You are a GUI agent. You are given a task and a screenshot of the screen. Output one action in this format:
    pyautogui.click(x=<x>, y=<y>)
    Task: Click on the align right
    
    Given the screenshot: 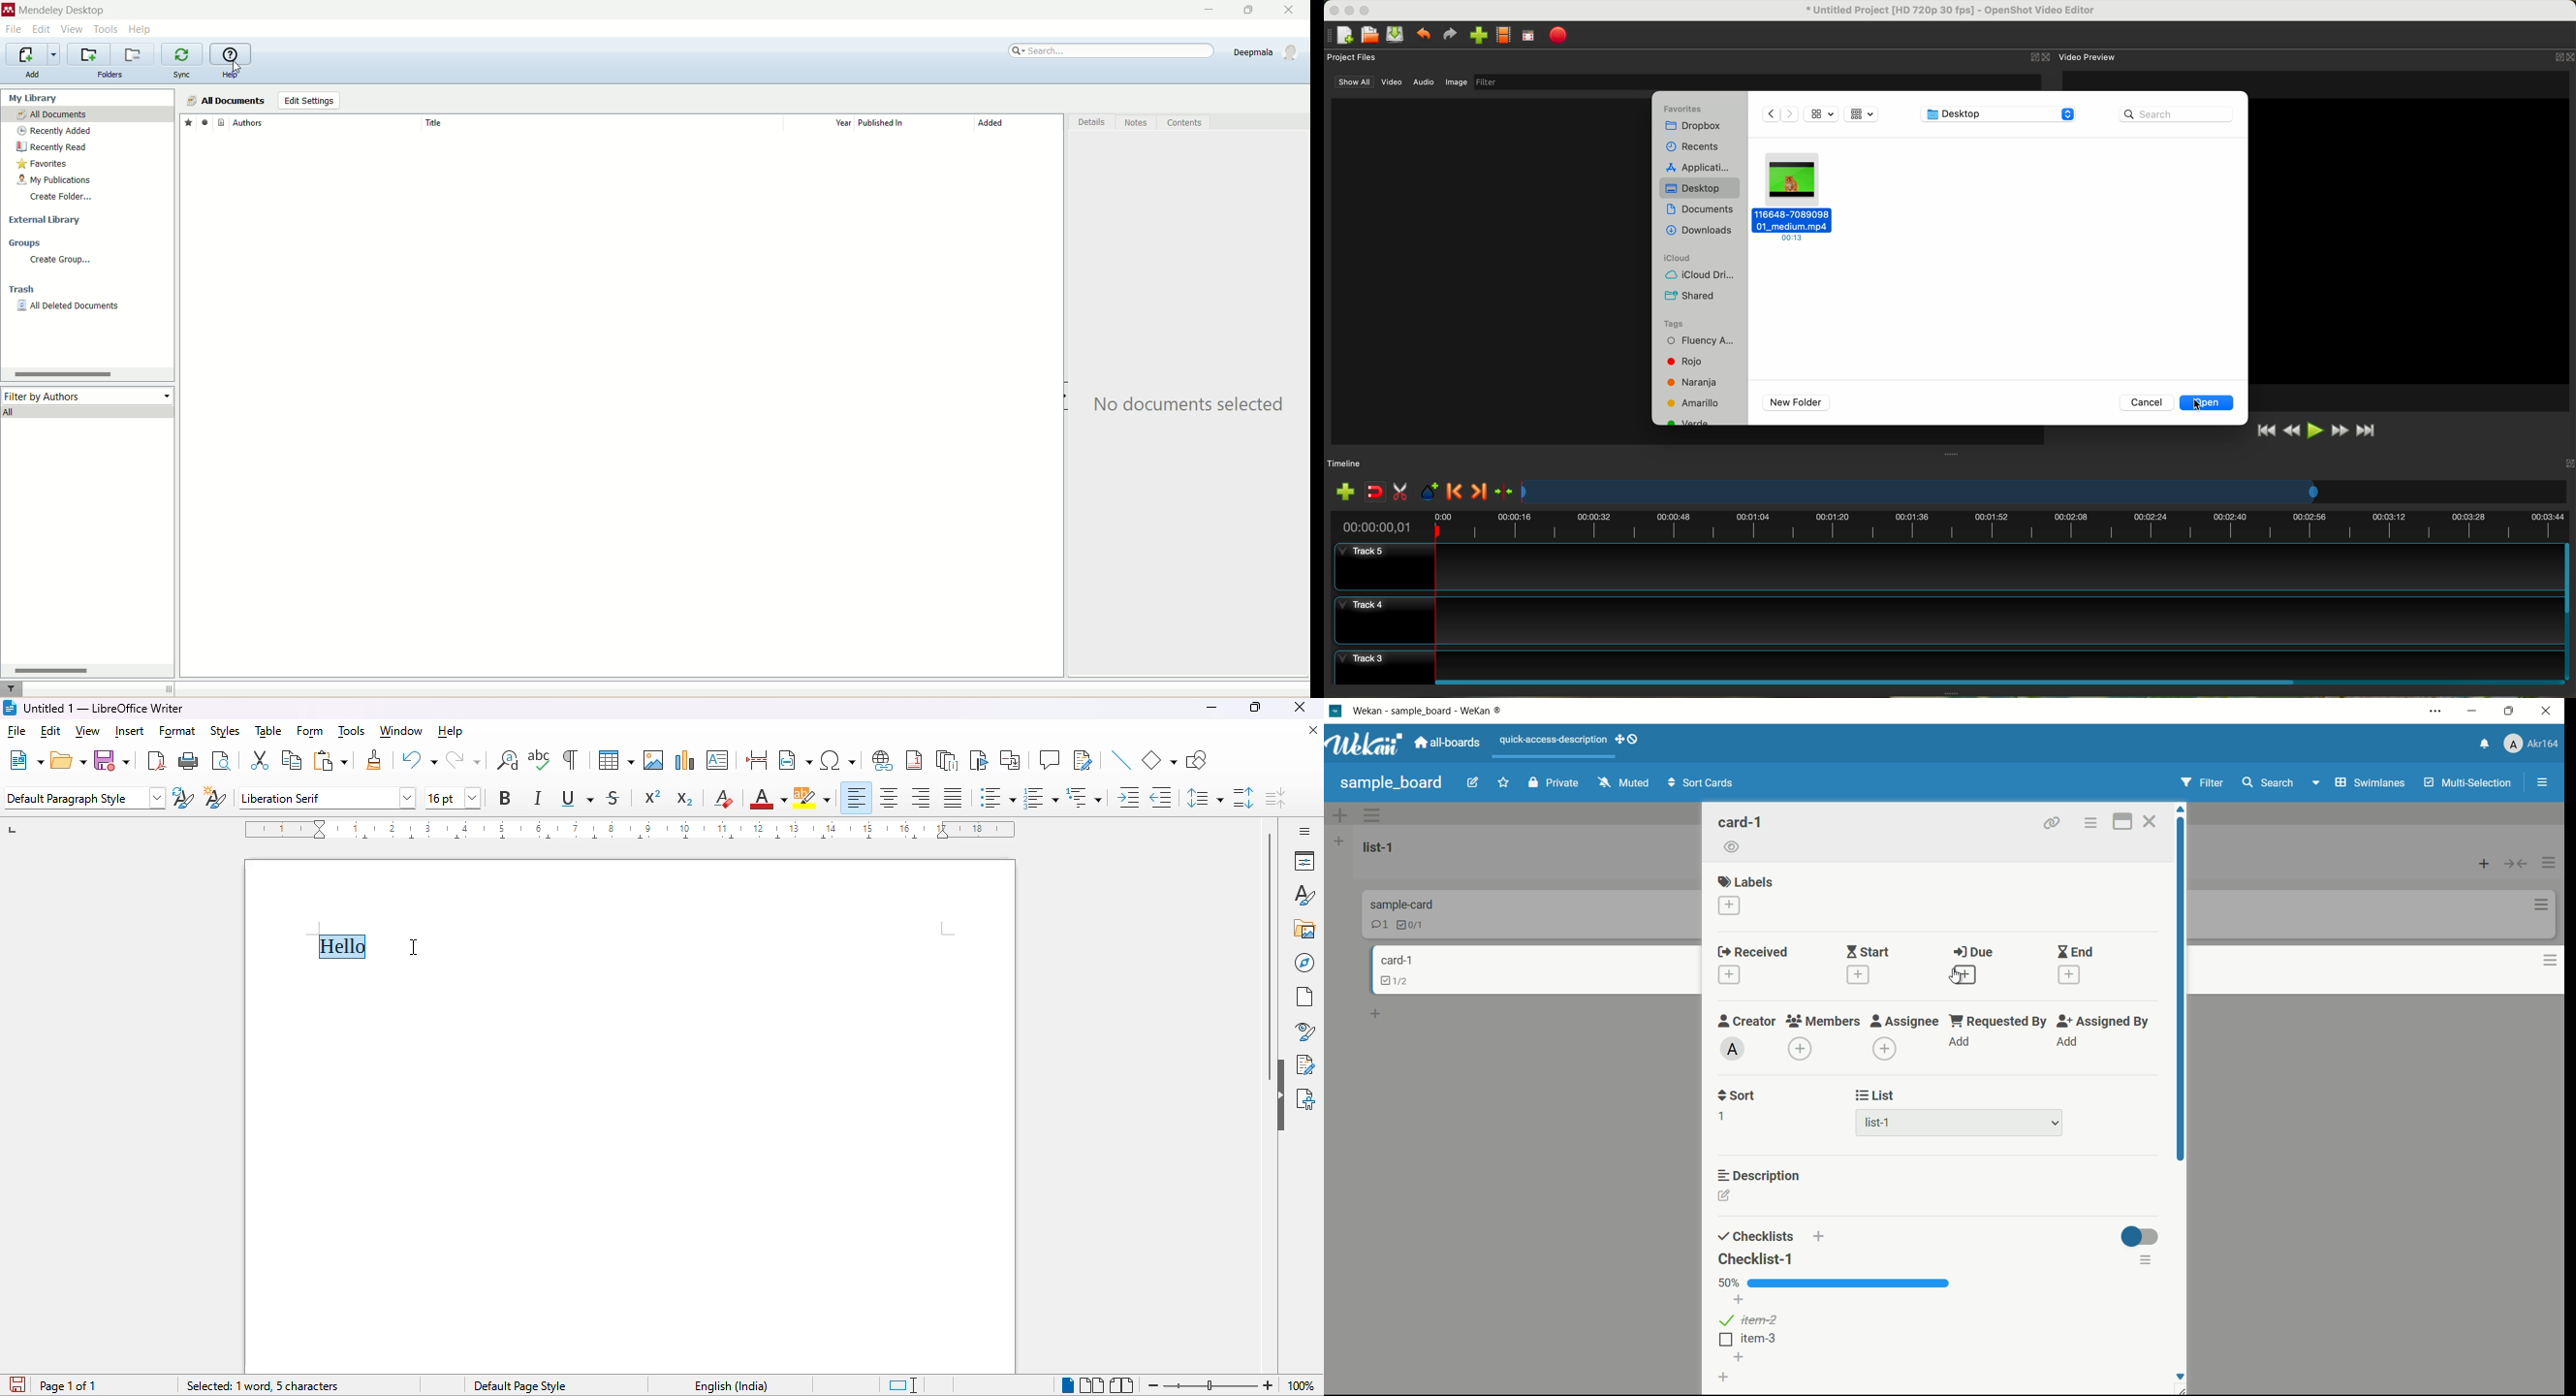 What is the action you would take?
    pyautogui.click(x=921, y=798)
    